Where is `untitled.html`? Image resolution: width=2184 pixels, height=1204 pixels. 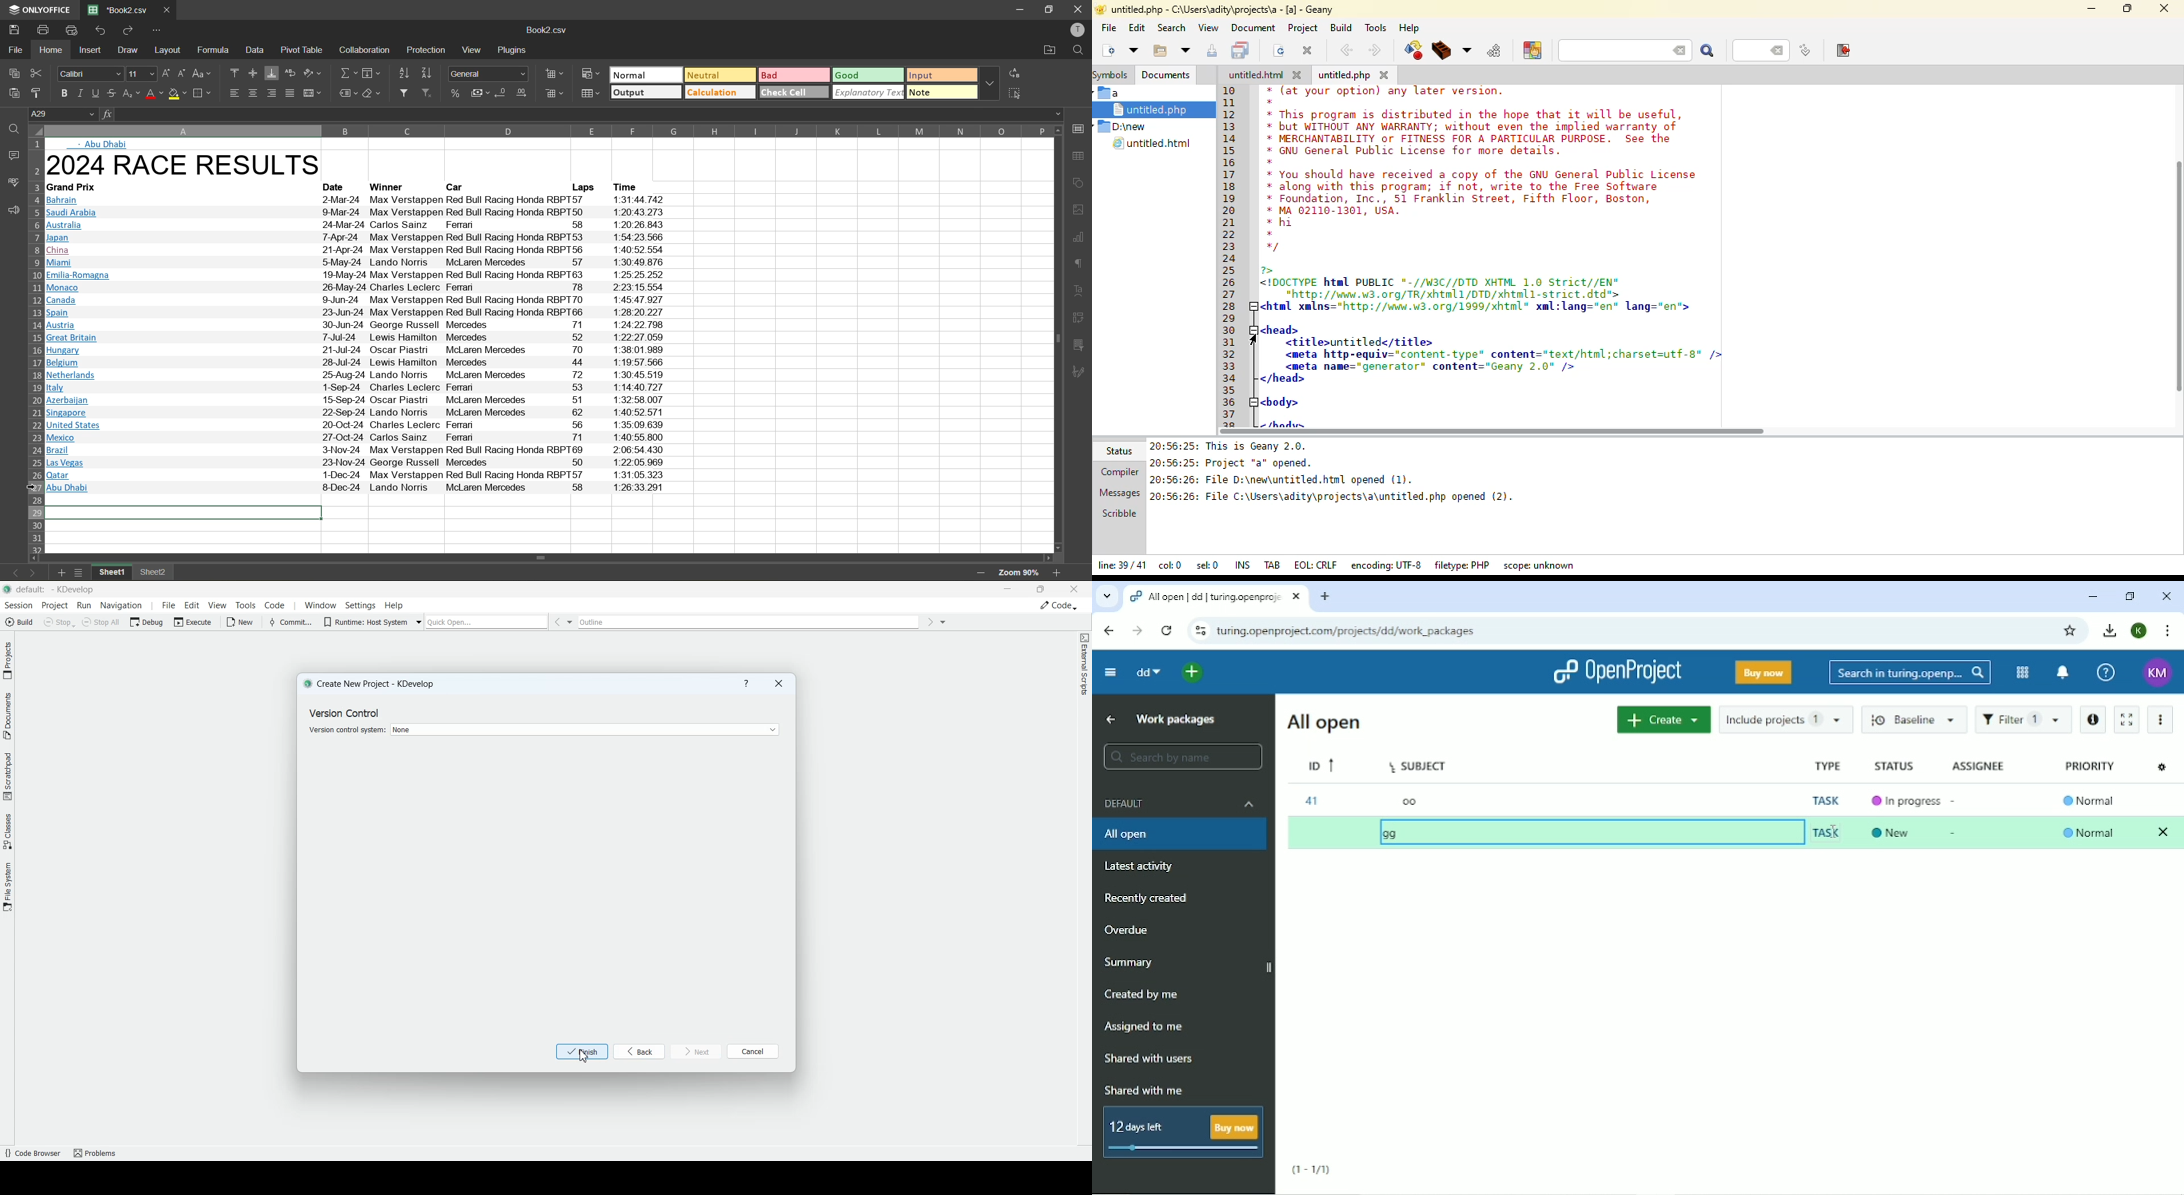
untitled.html is located at coordinates (1256, 76).